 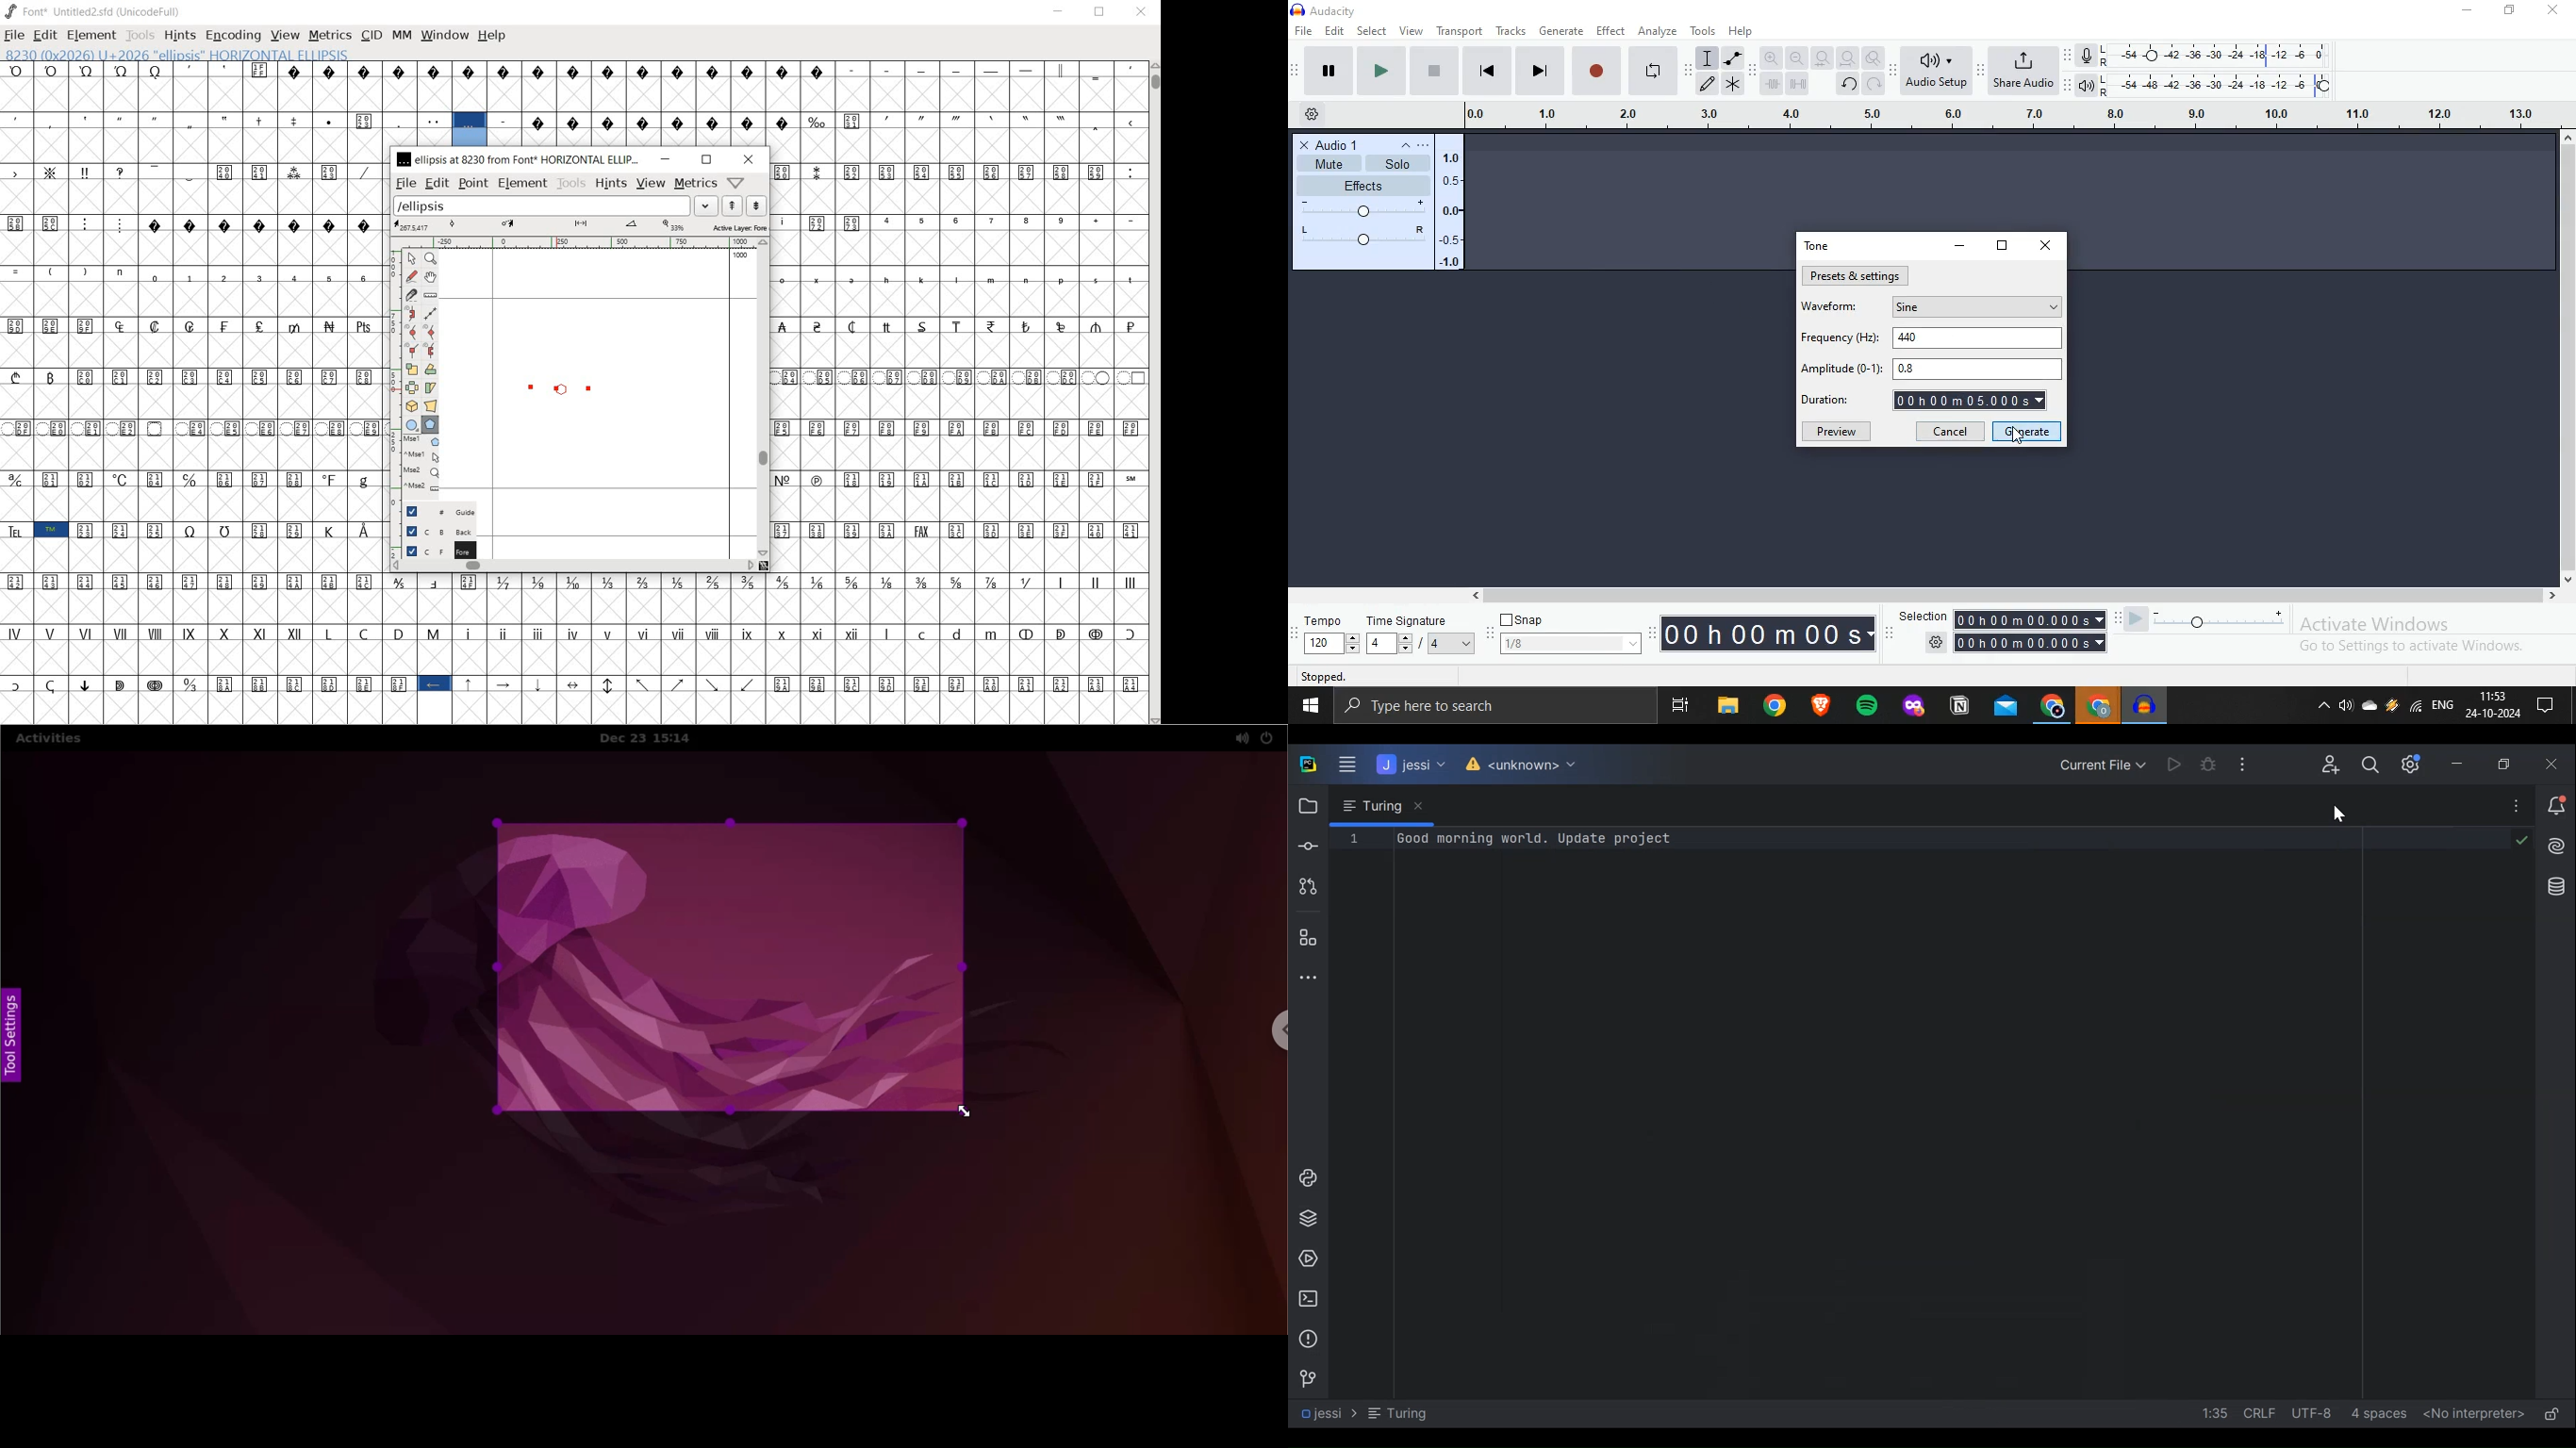 What do you see at coordinates (2556, 764) in the screenshot?
I see `Close` at bounding box center [2556, 764].